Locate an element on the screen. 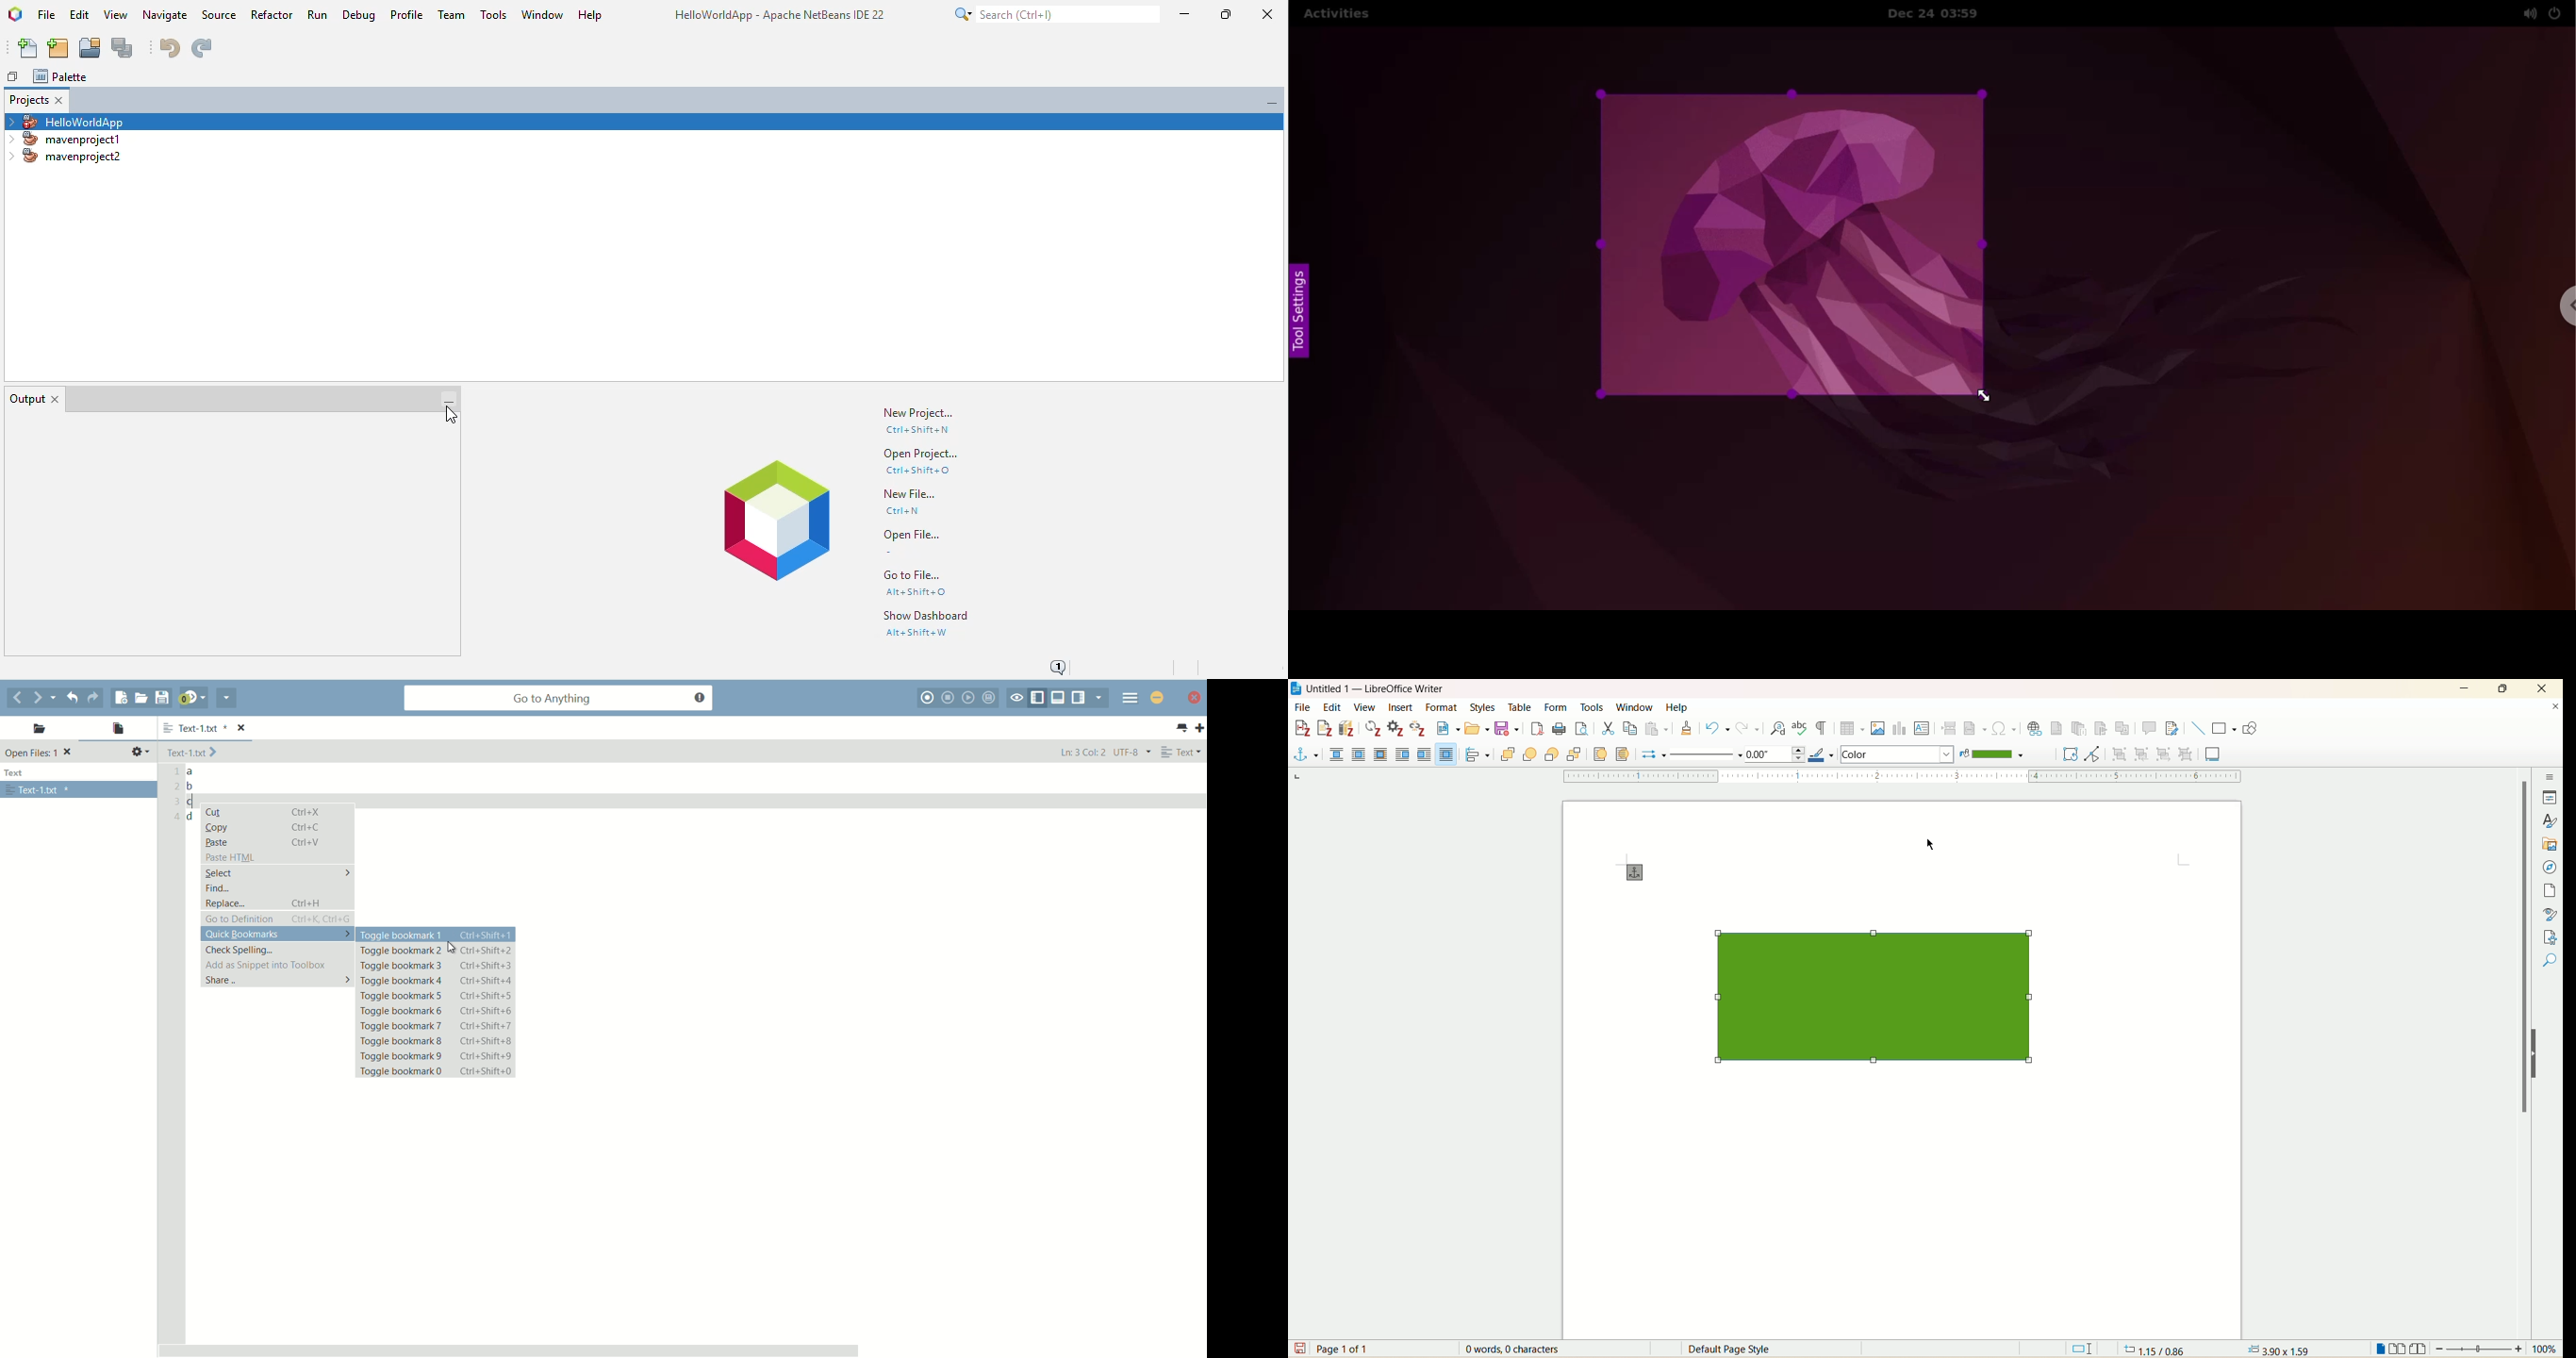  insert bookmark is located at coordinates (2106, 729).